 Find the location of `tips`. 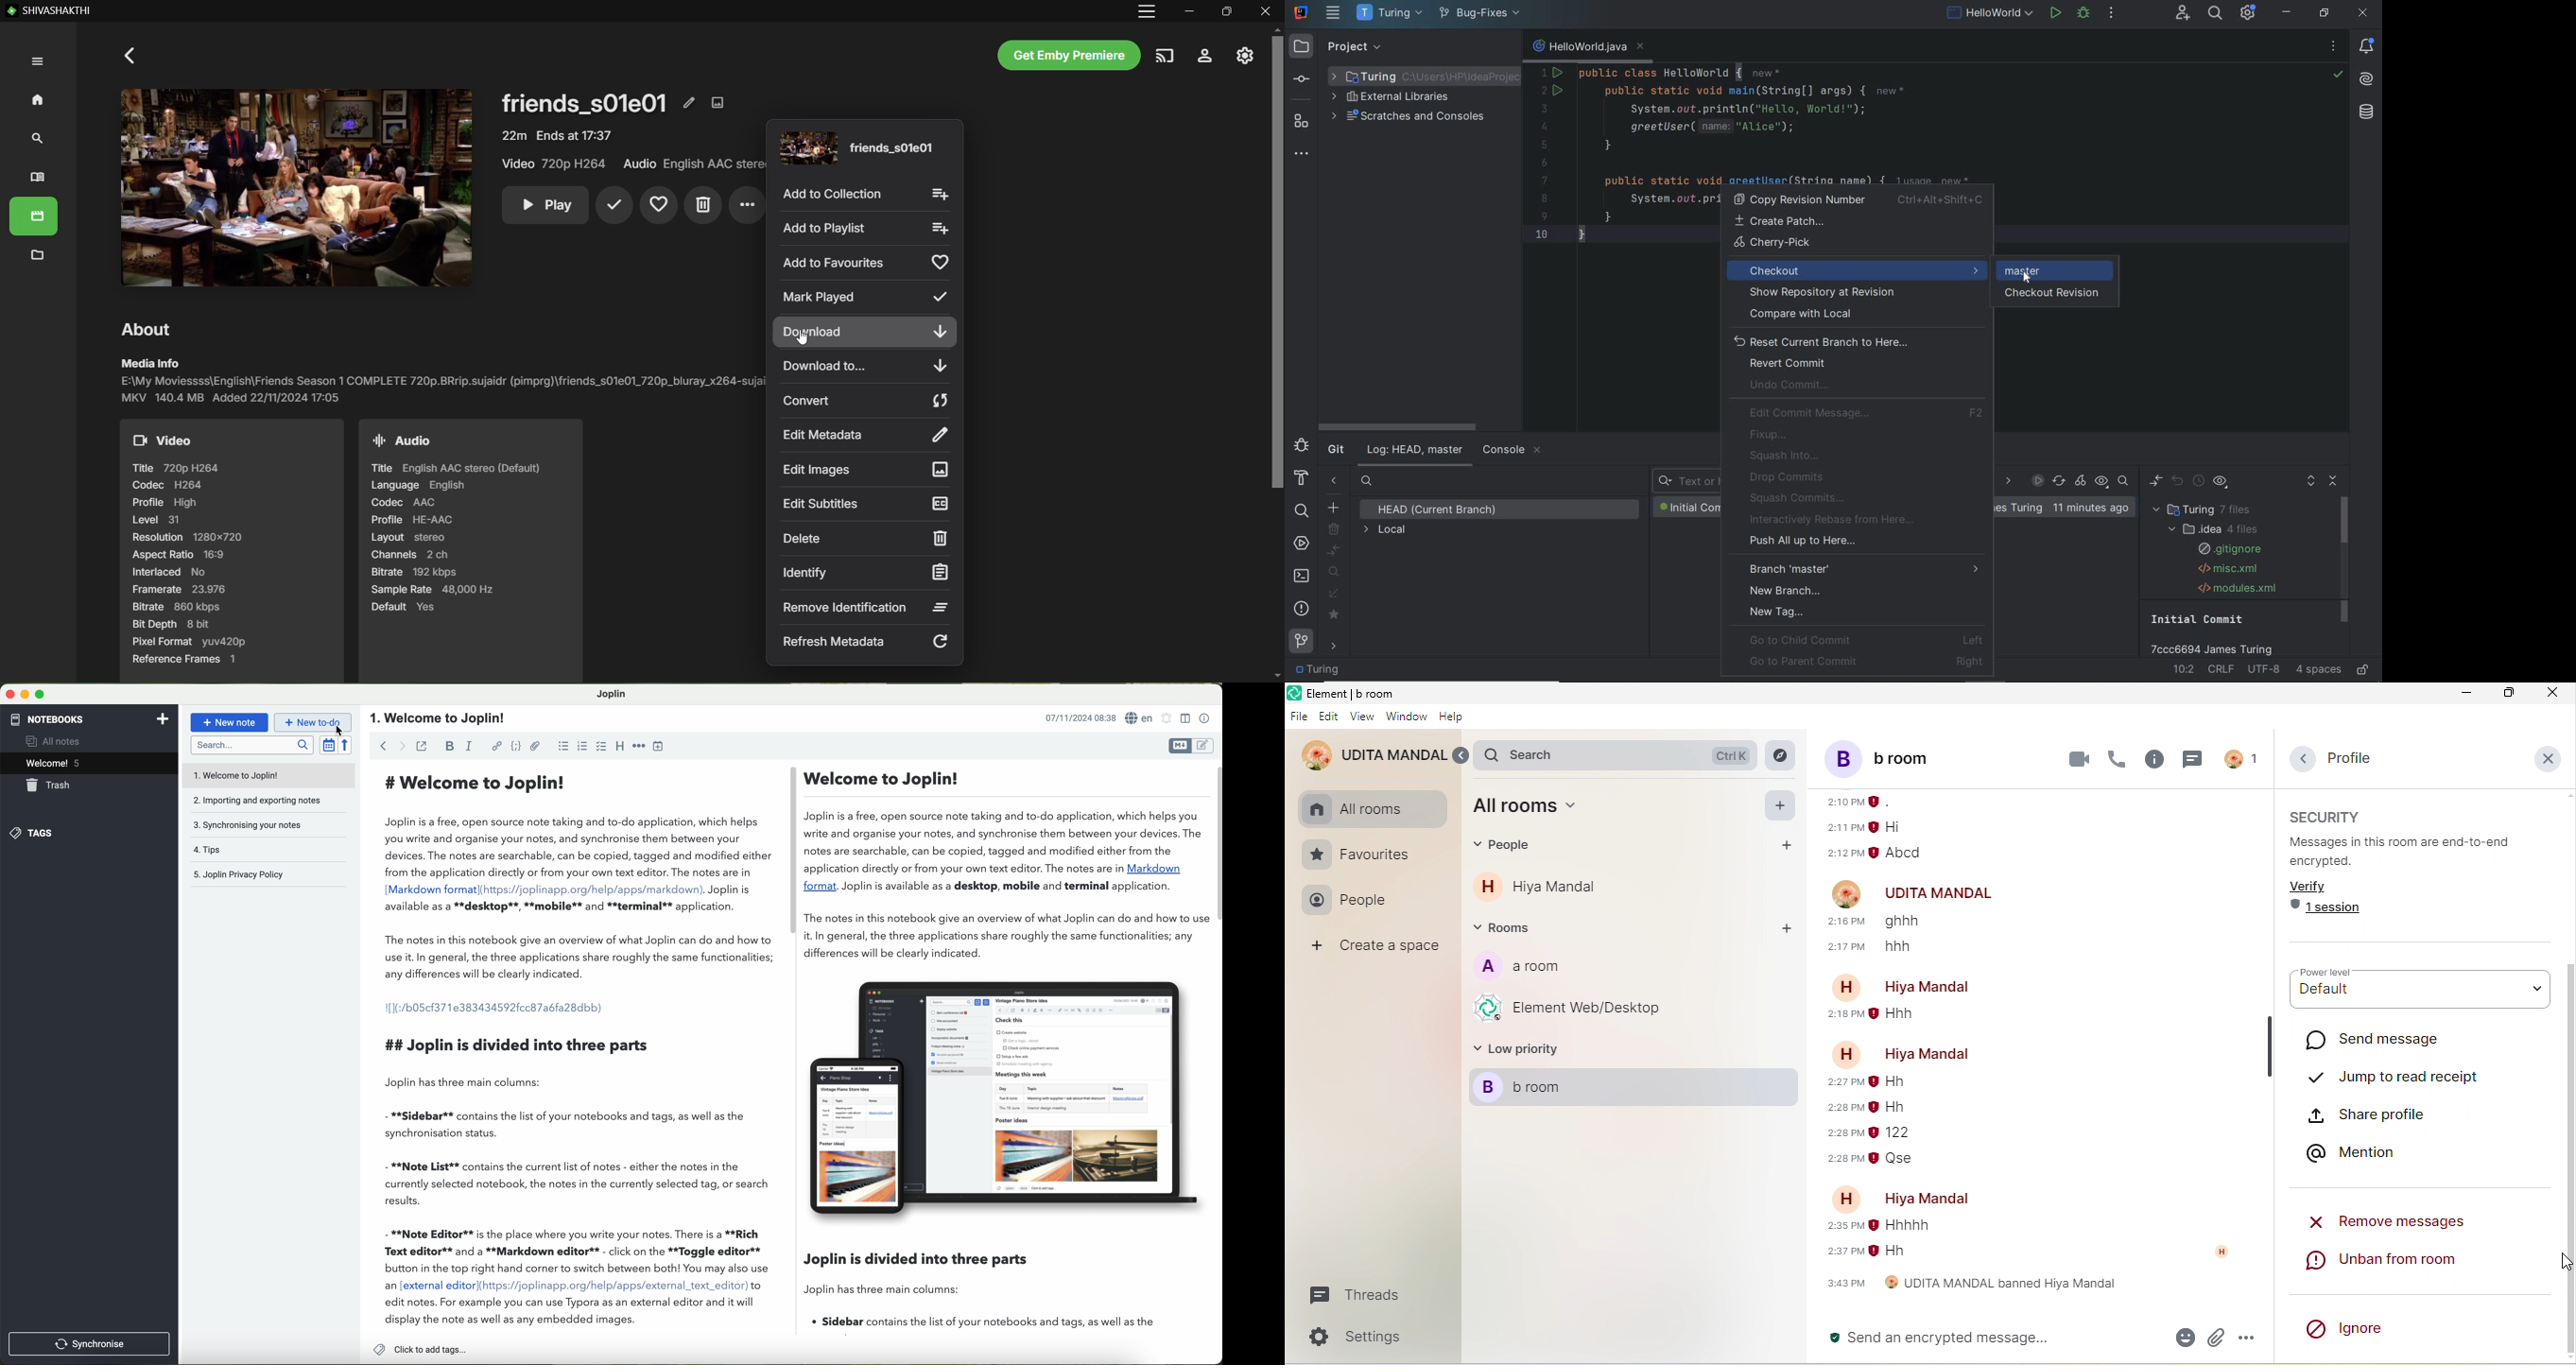

tips is located at coordinates (269, 850).